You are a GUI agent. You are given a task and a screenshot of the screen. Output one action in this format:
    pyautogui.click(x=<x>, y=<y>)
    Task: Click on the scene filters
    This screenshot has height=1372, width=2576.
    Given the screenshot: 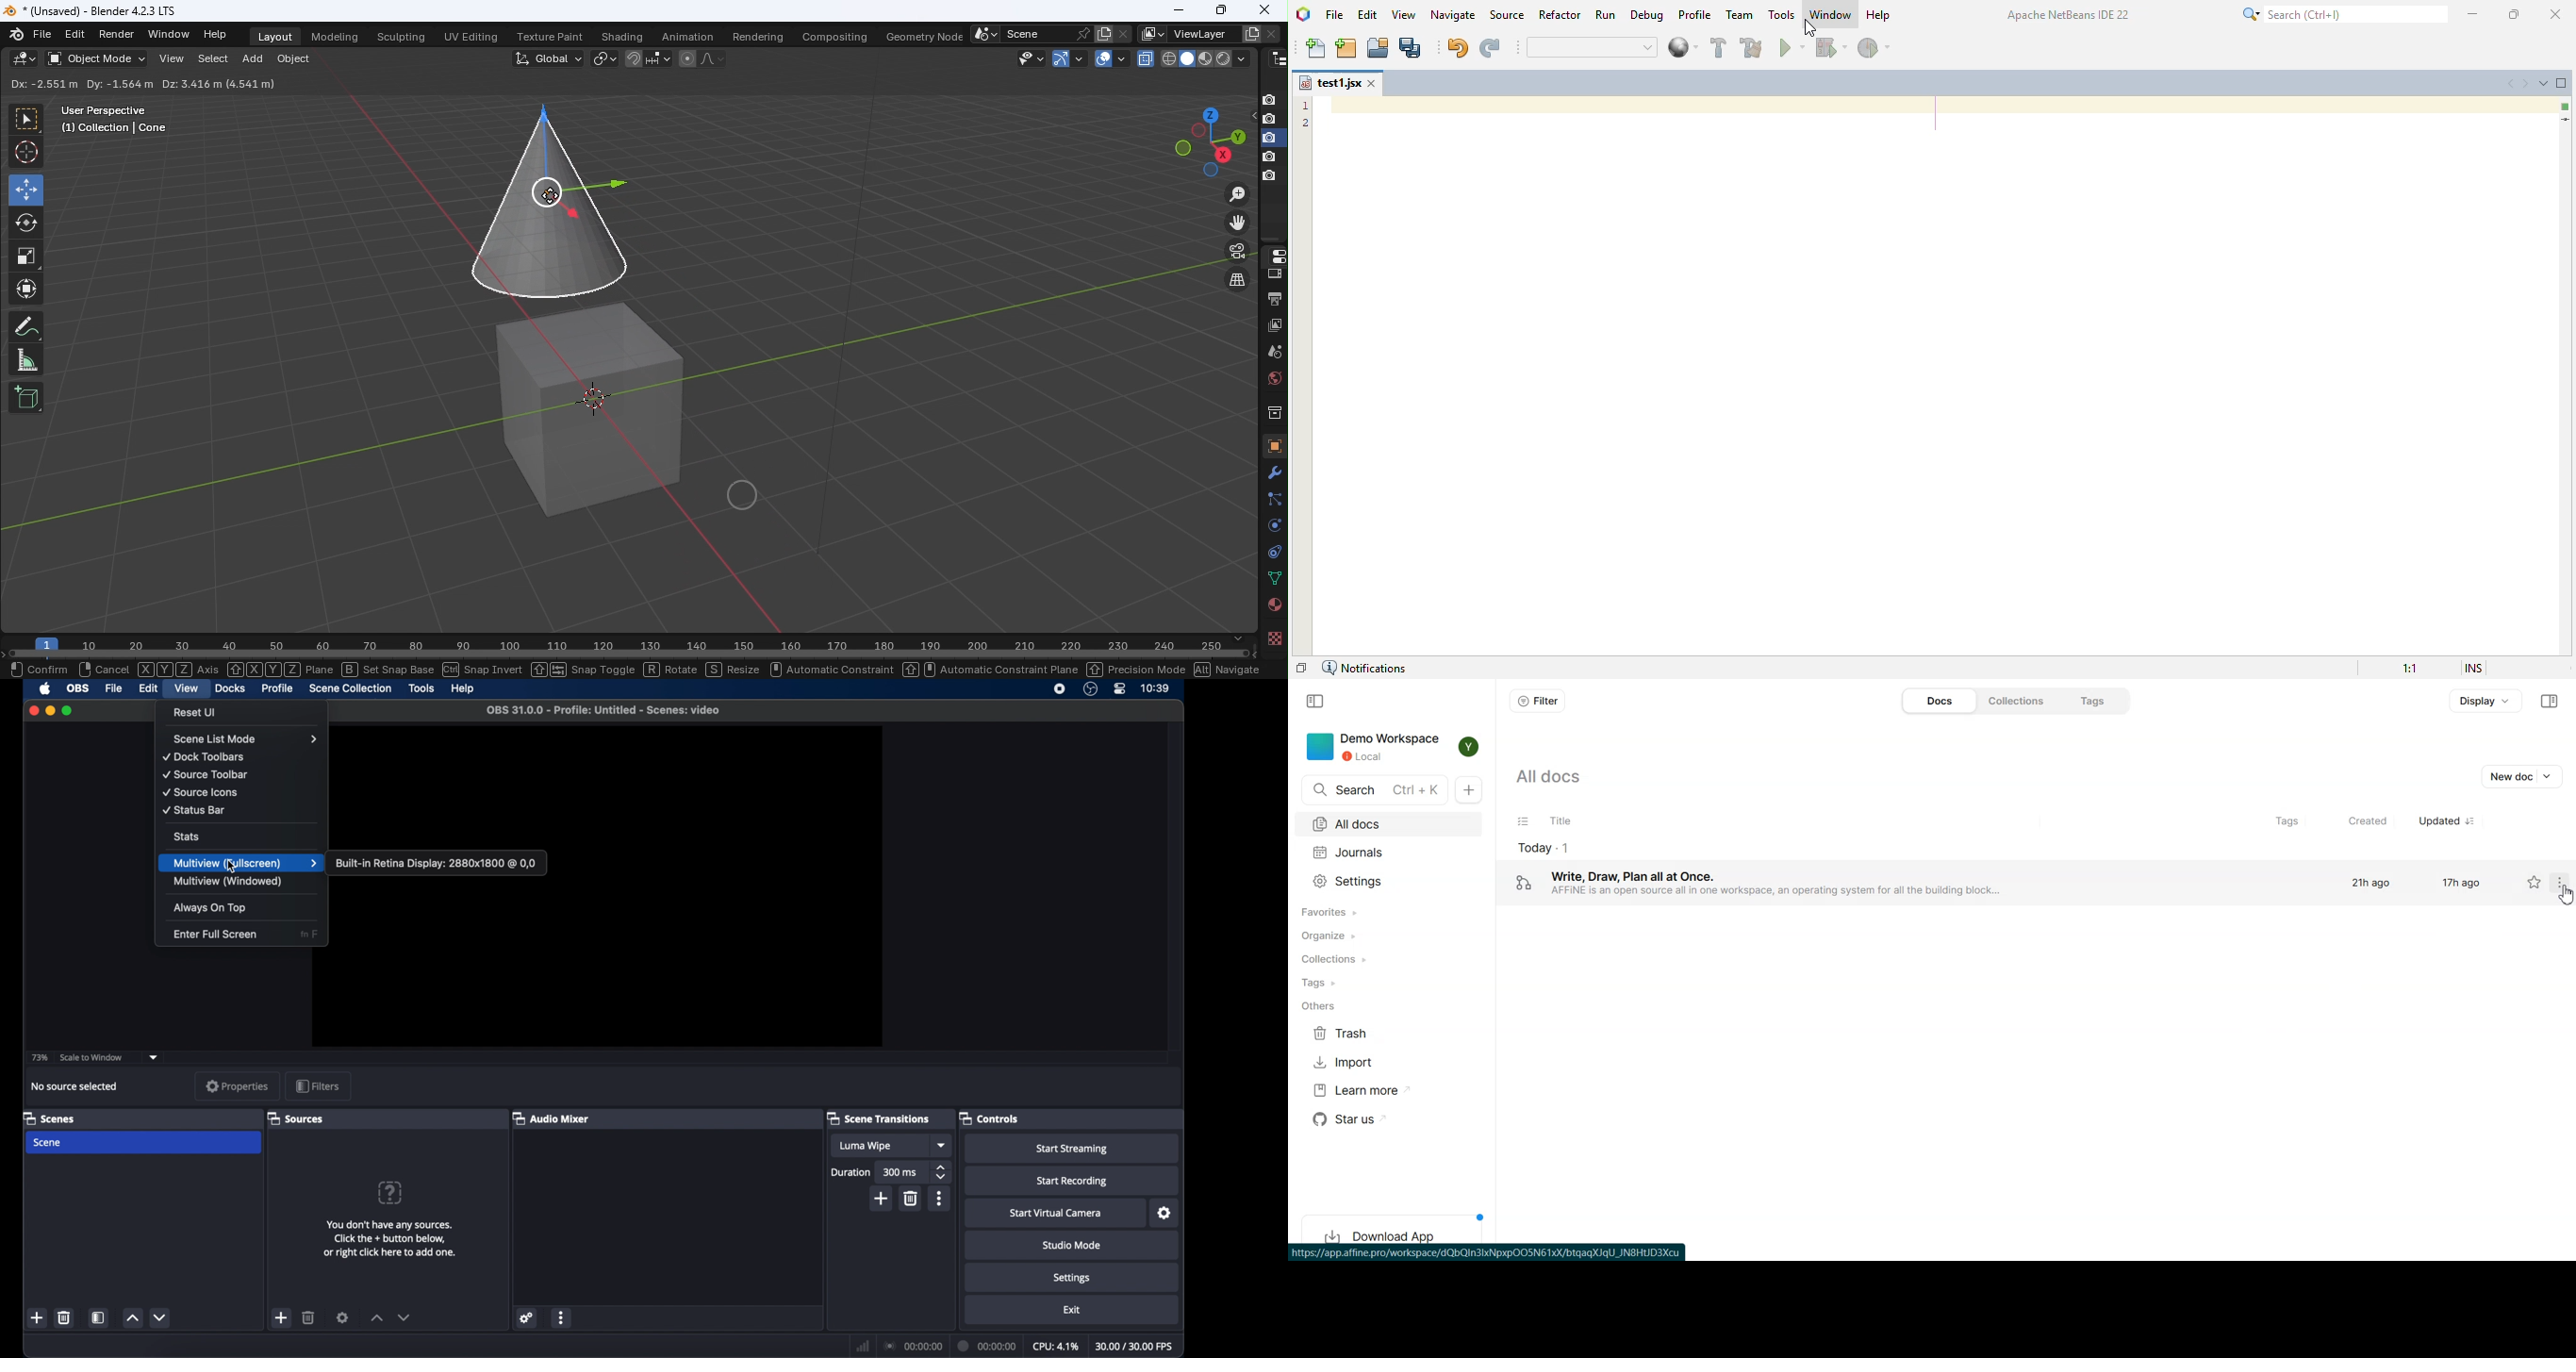 What is the action you would take?
    pyautogui.click(x=98, y=1317)
    